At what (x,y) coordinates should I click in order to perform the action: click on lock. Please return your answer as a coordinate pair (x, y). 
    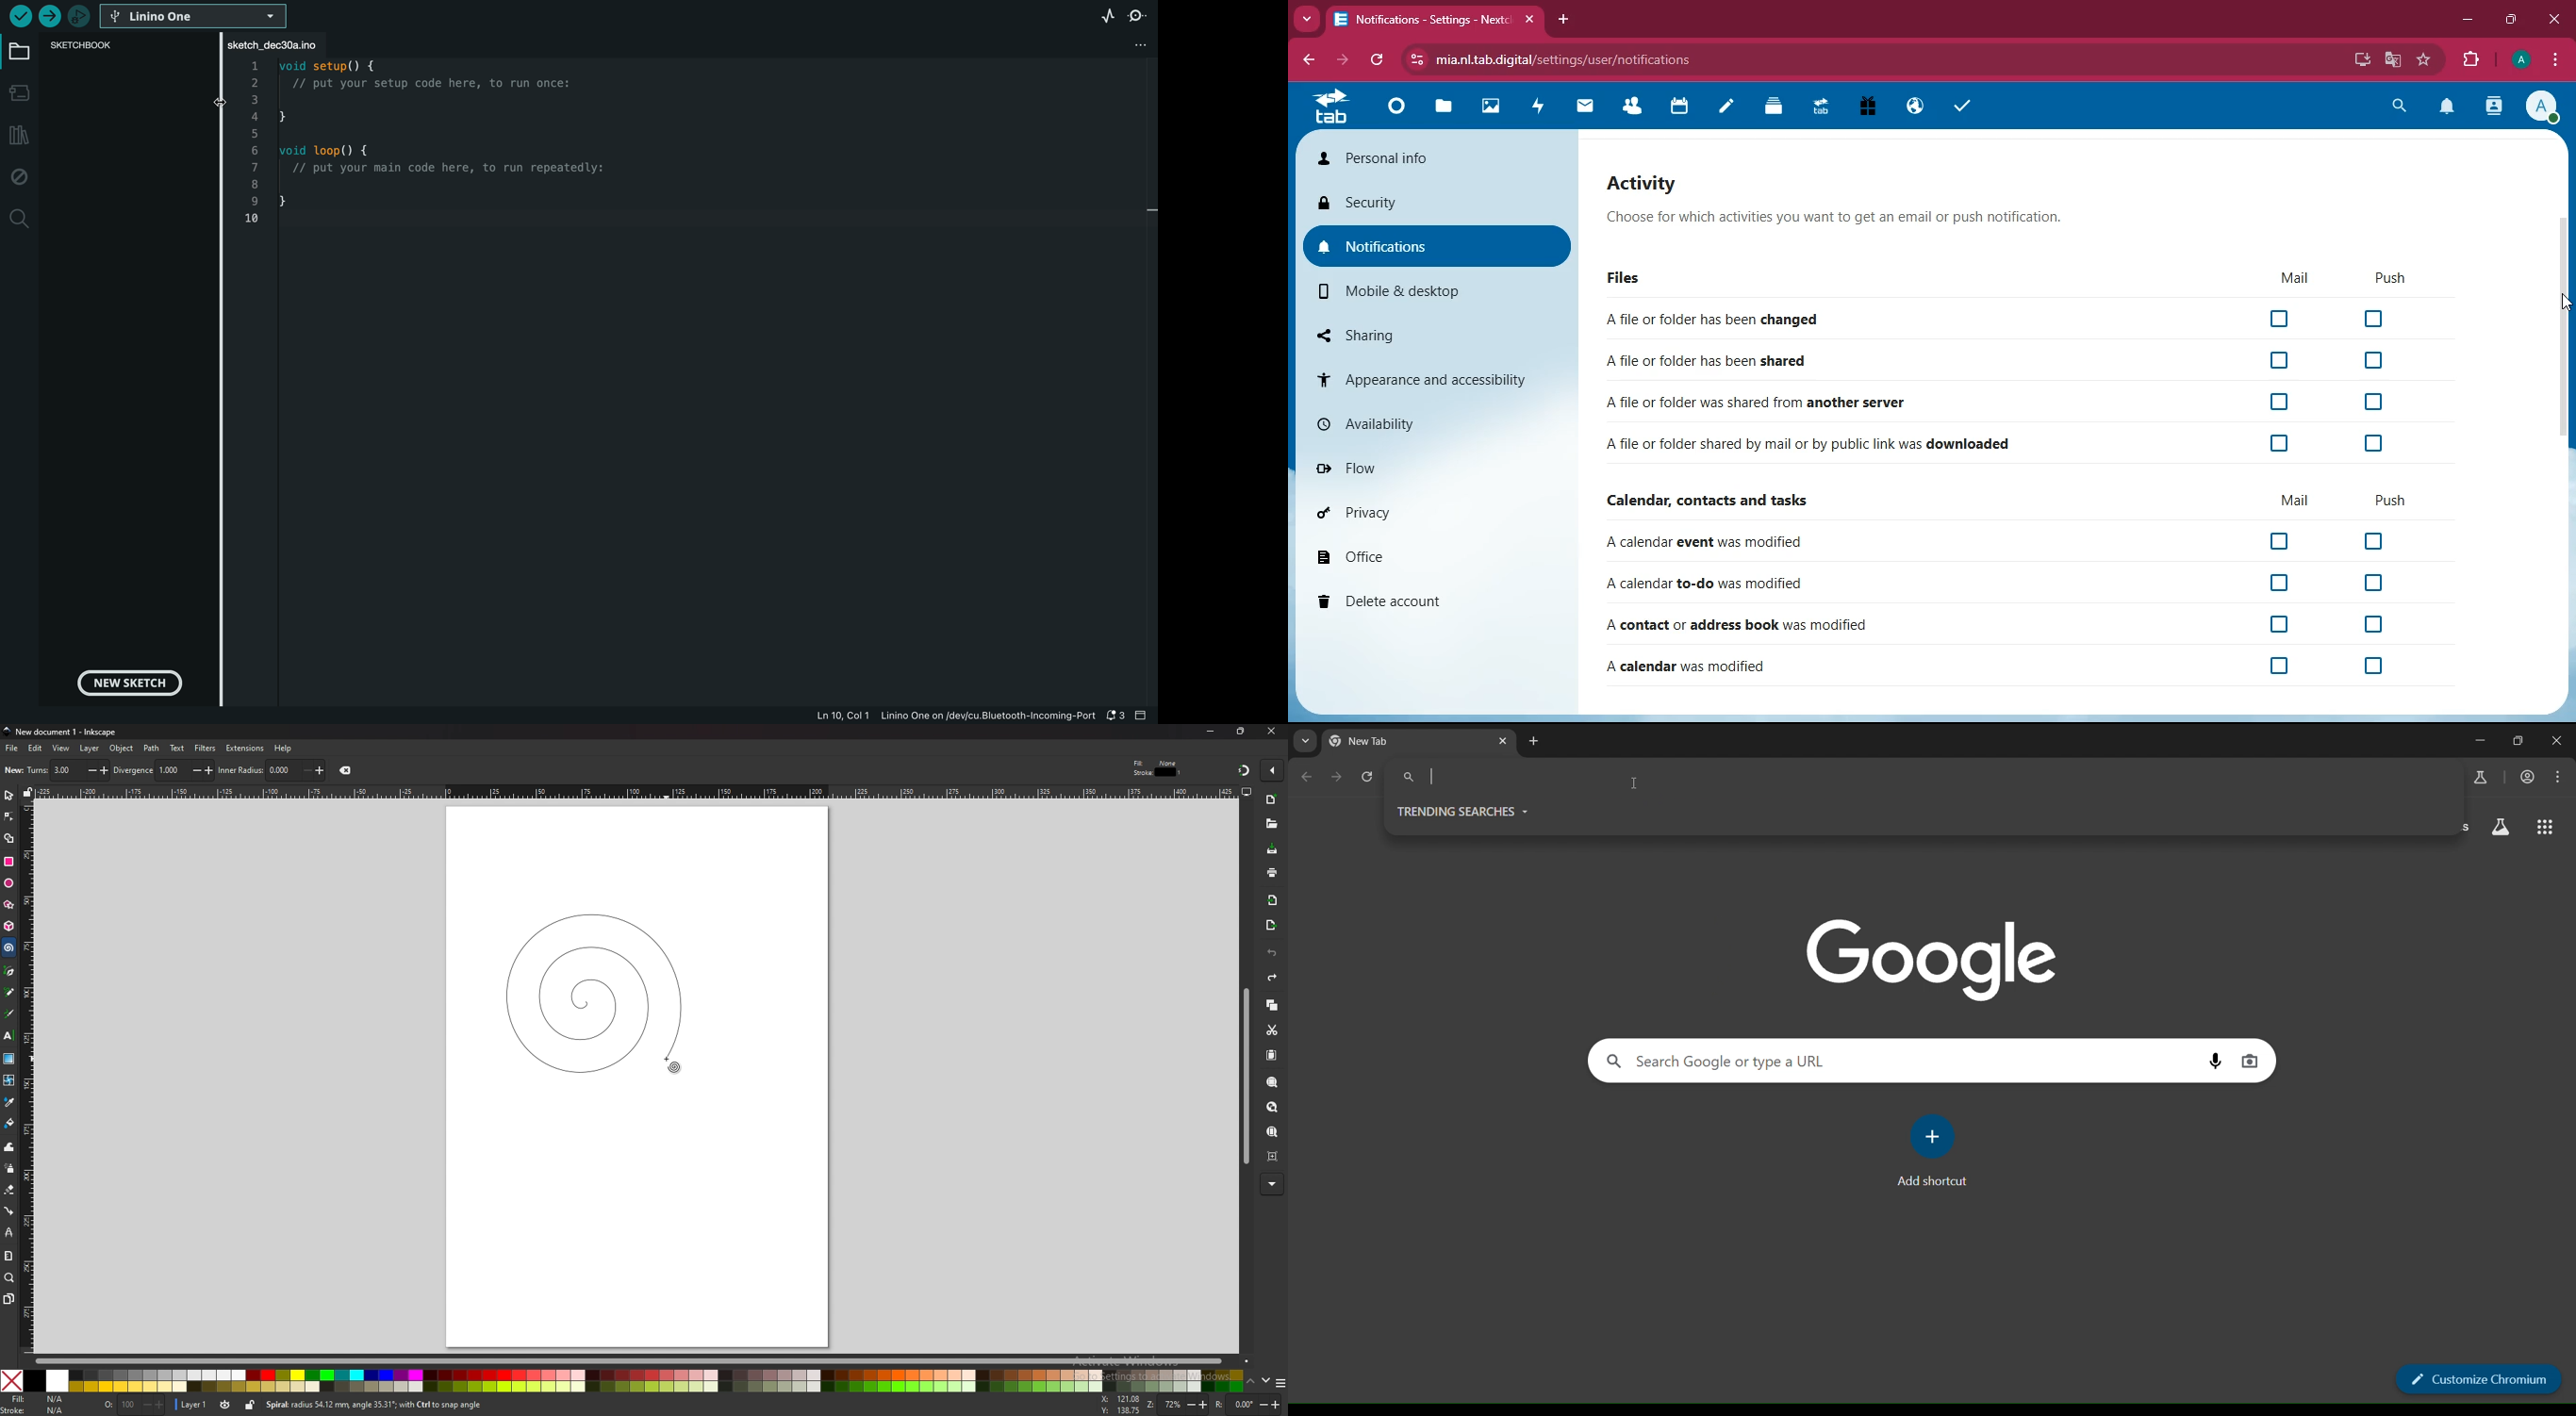
    Looking at the image, I should click on (251, 1407).